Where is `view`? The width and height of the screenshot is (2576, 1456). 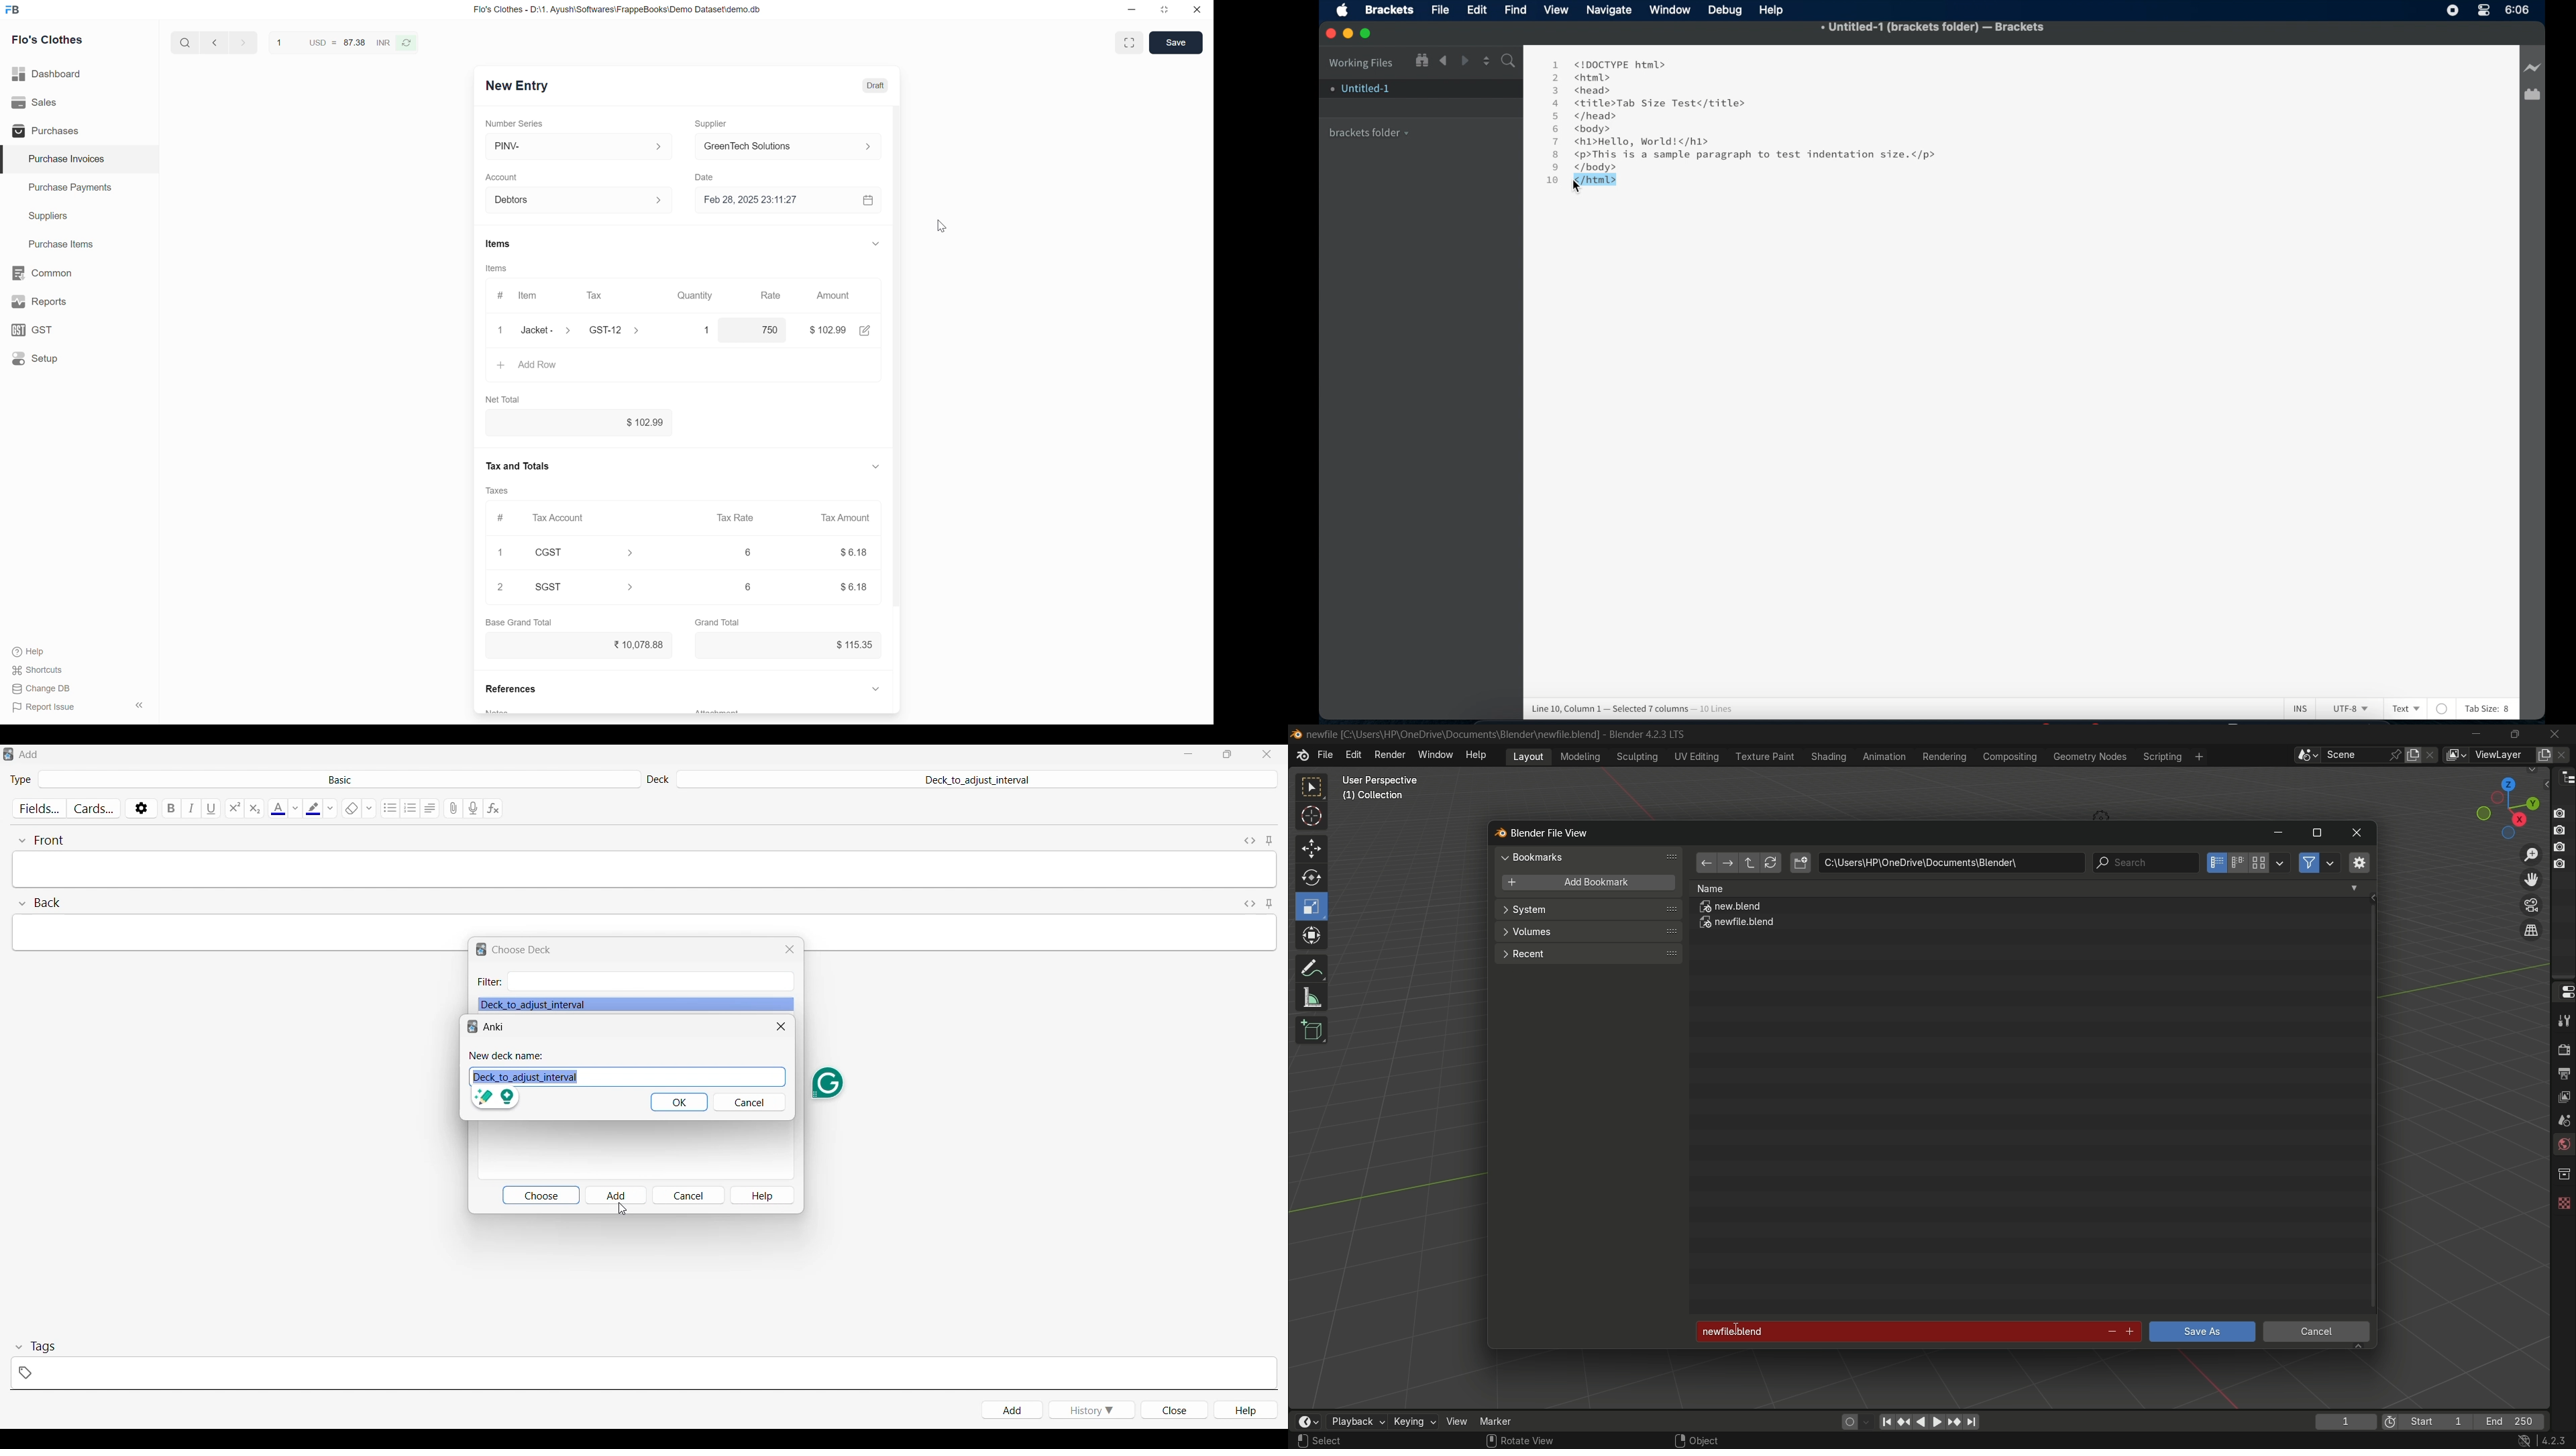 view is located at coordinates (1457, 1421).